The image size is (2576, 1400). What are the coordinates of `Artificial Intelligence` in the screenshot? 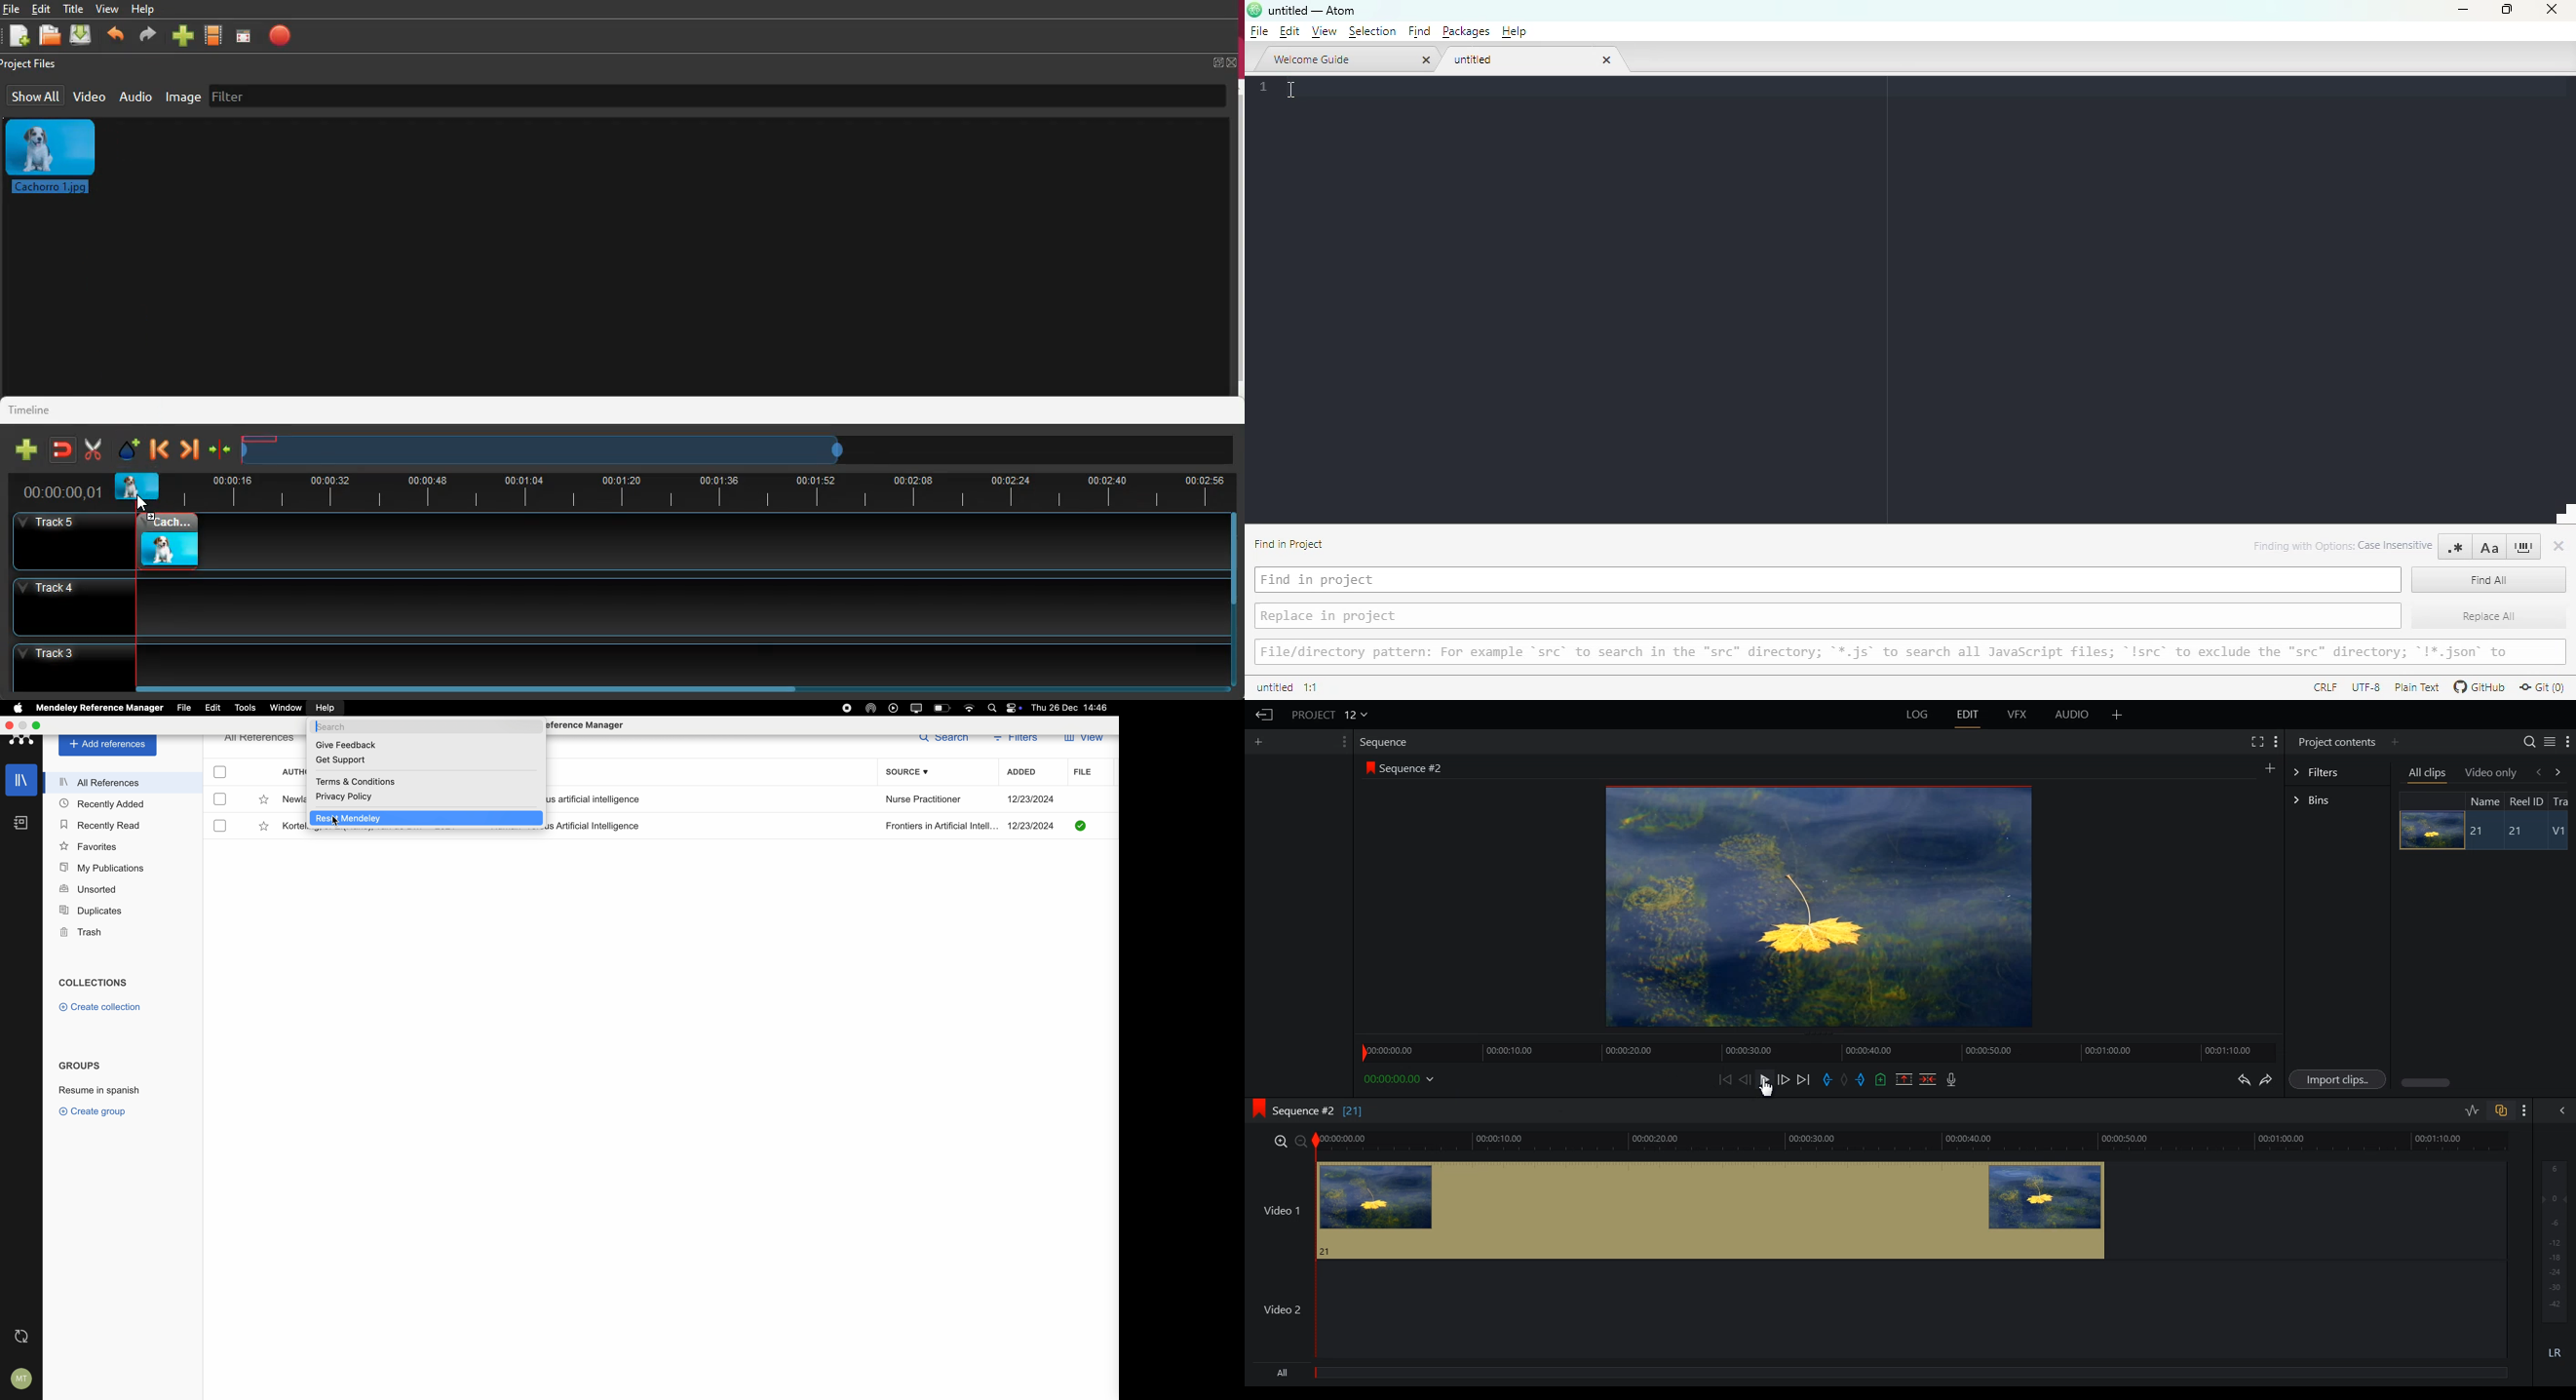 It's located at (601, 824).